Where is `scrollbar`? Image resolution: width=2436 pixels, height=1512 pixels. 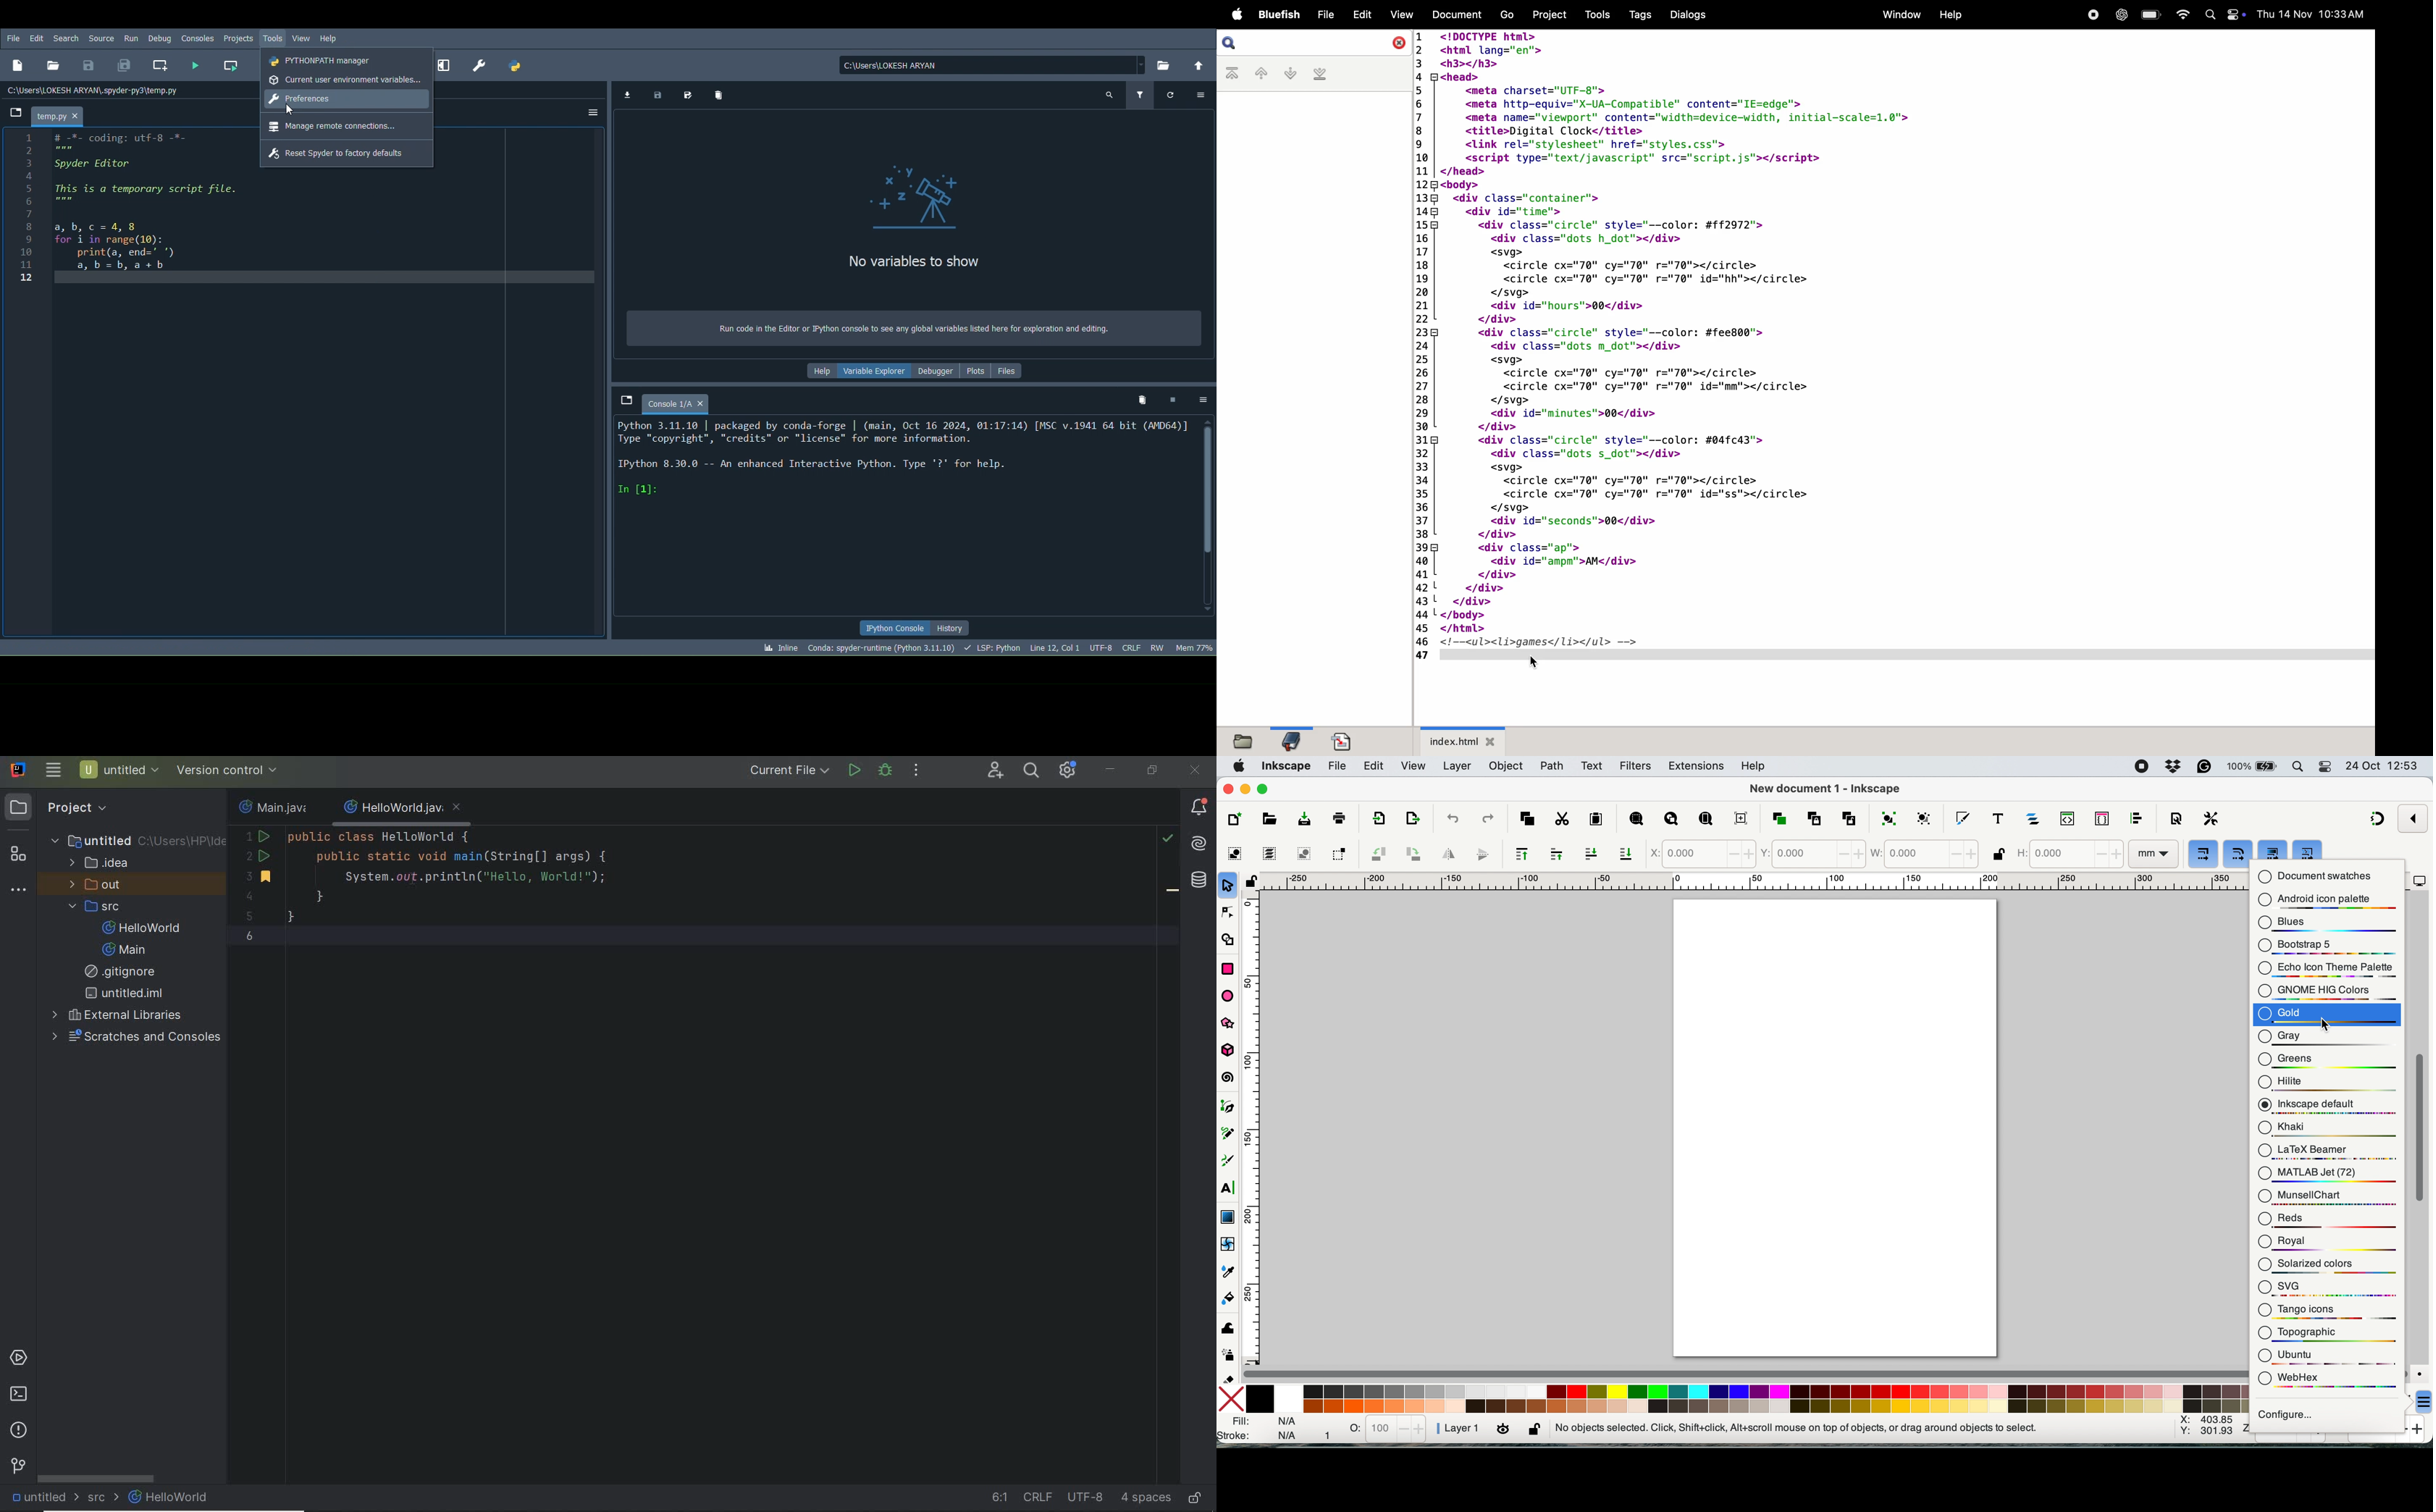 scrollbar is located at coordinates (96, 1477).